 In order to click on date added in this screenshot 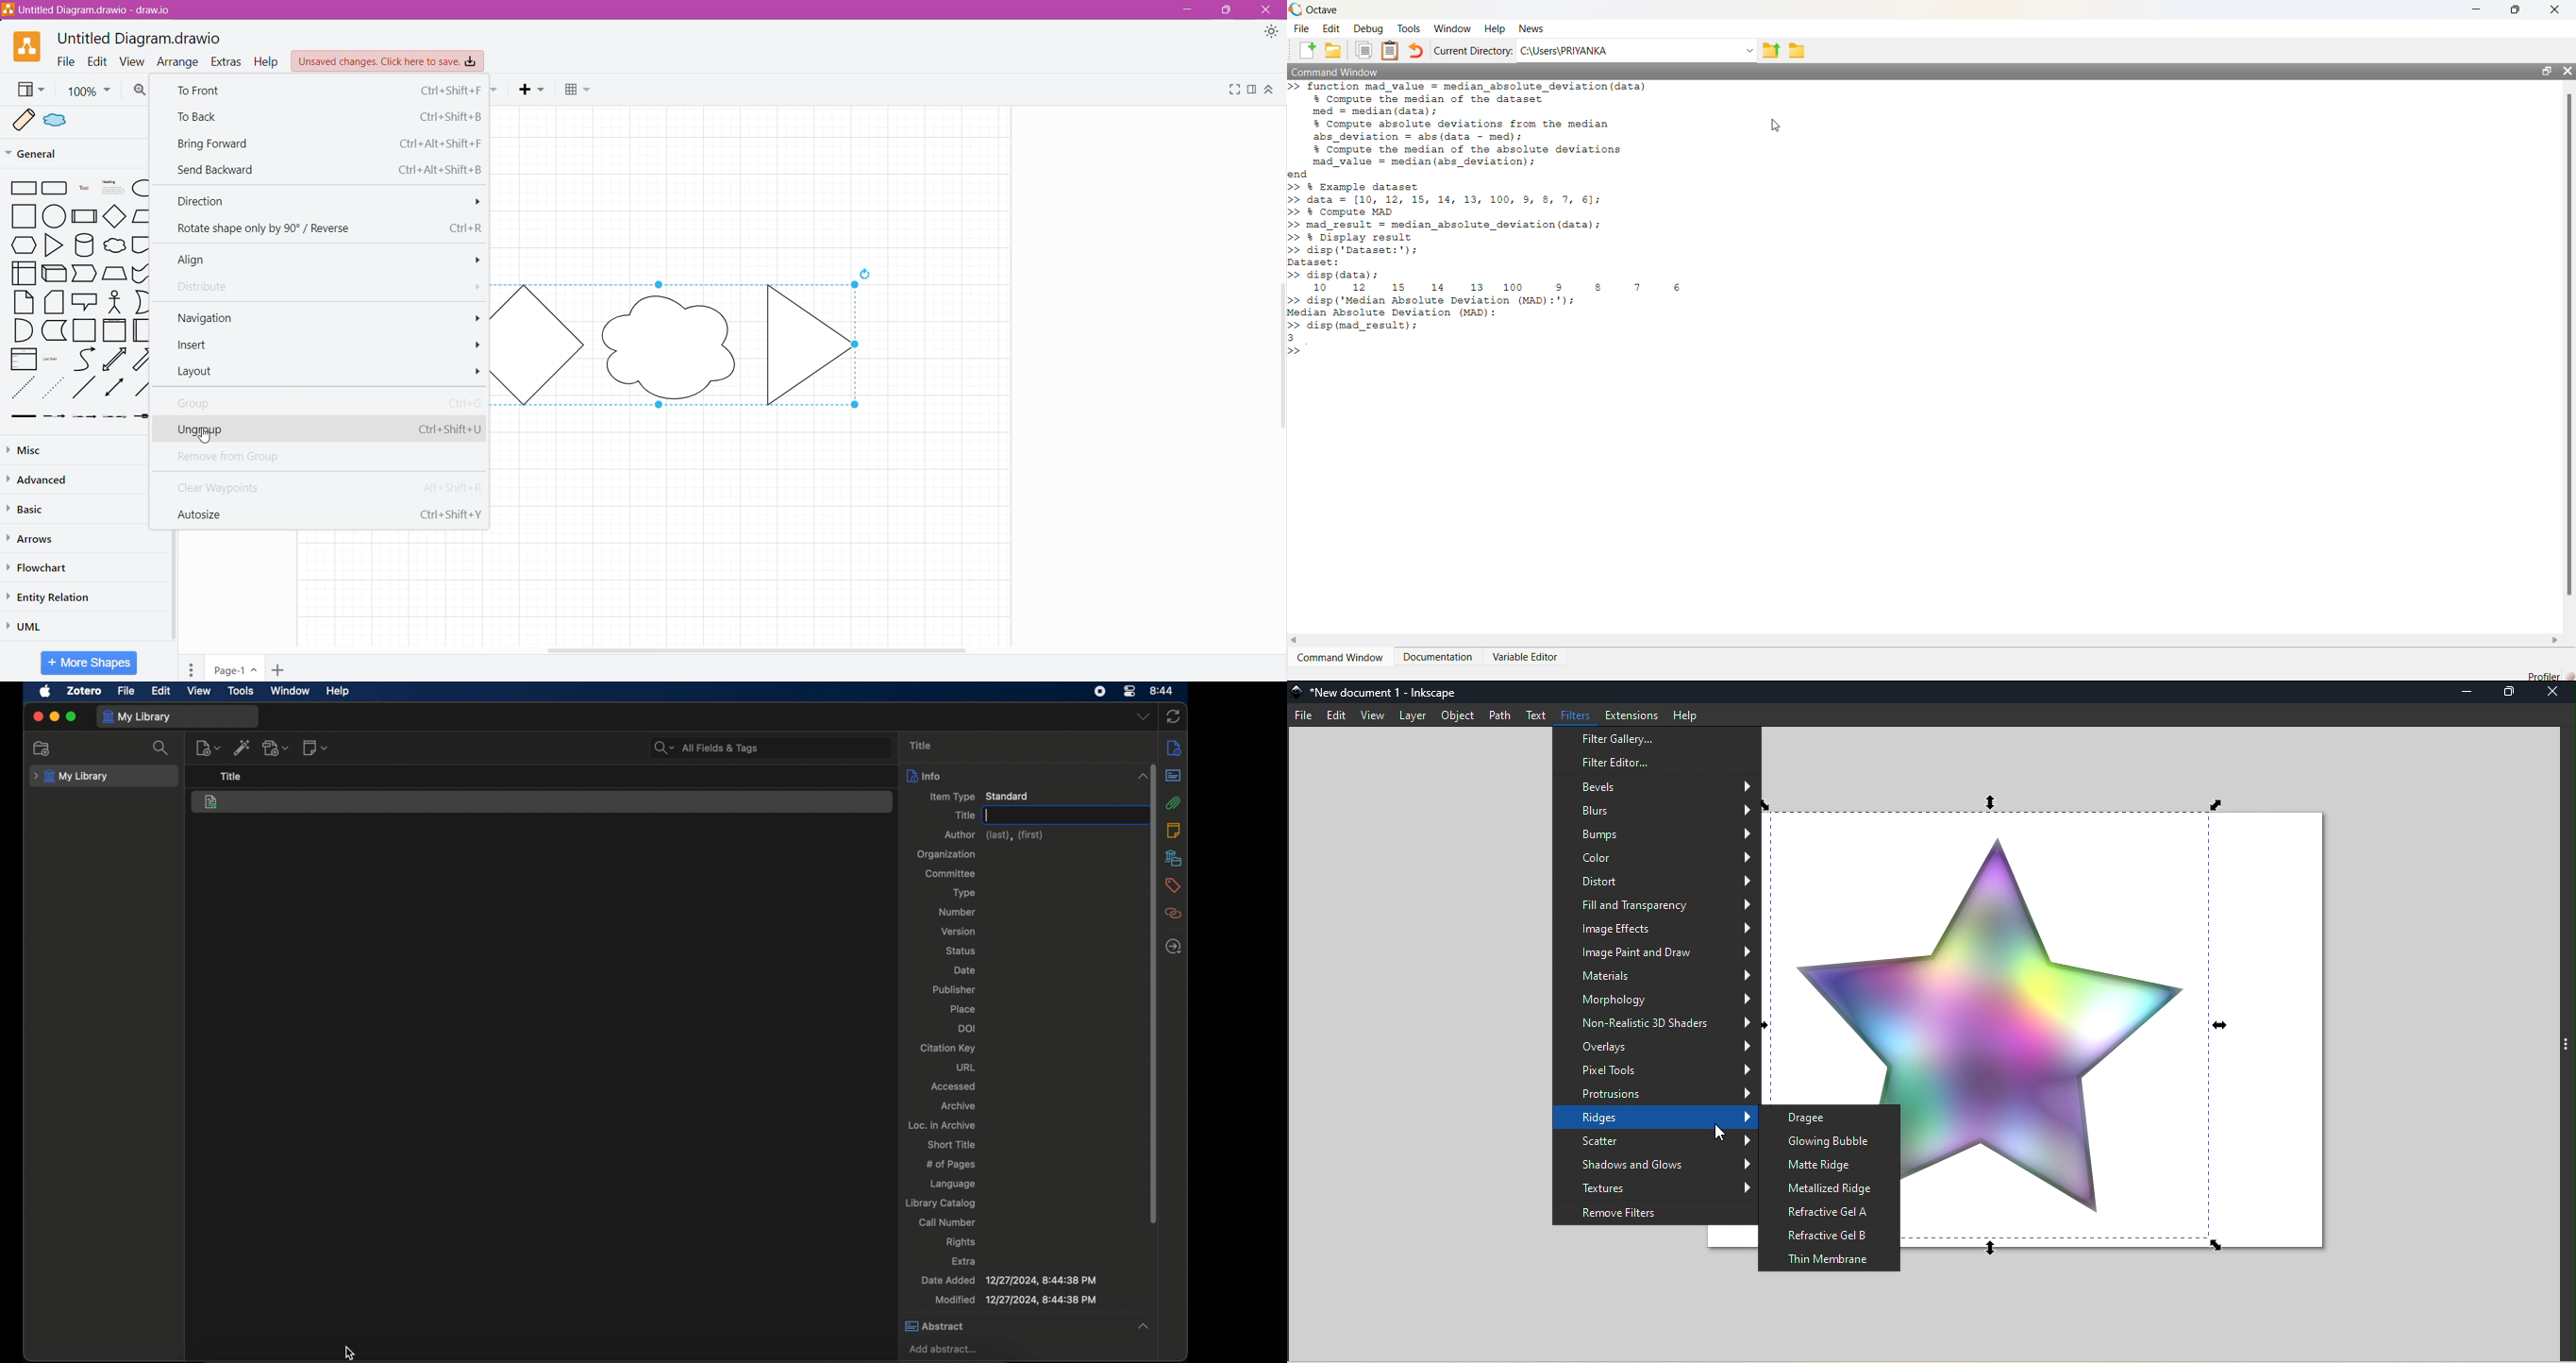, I will do `click(1009, 1280)`.